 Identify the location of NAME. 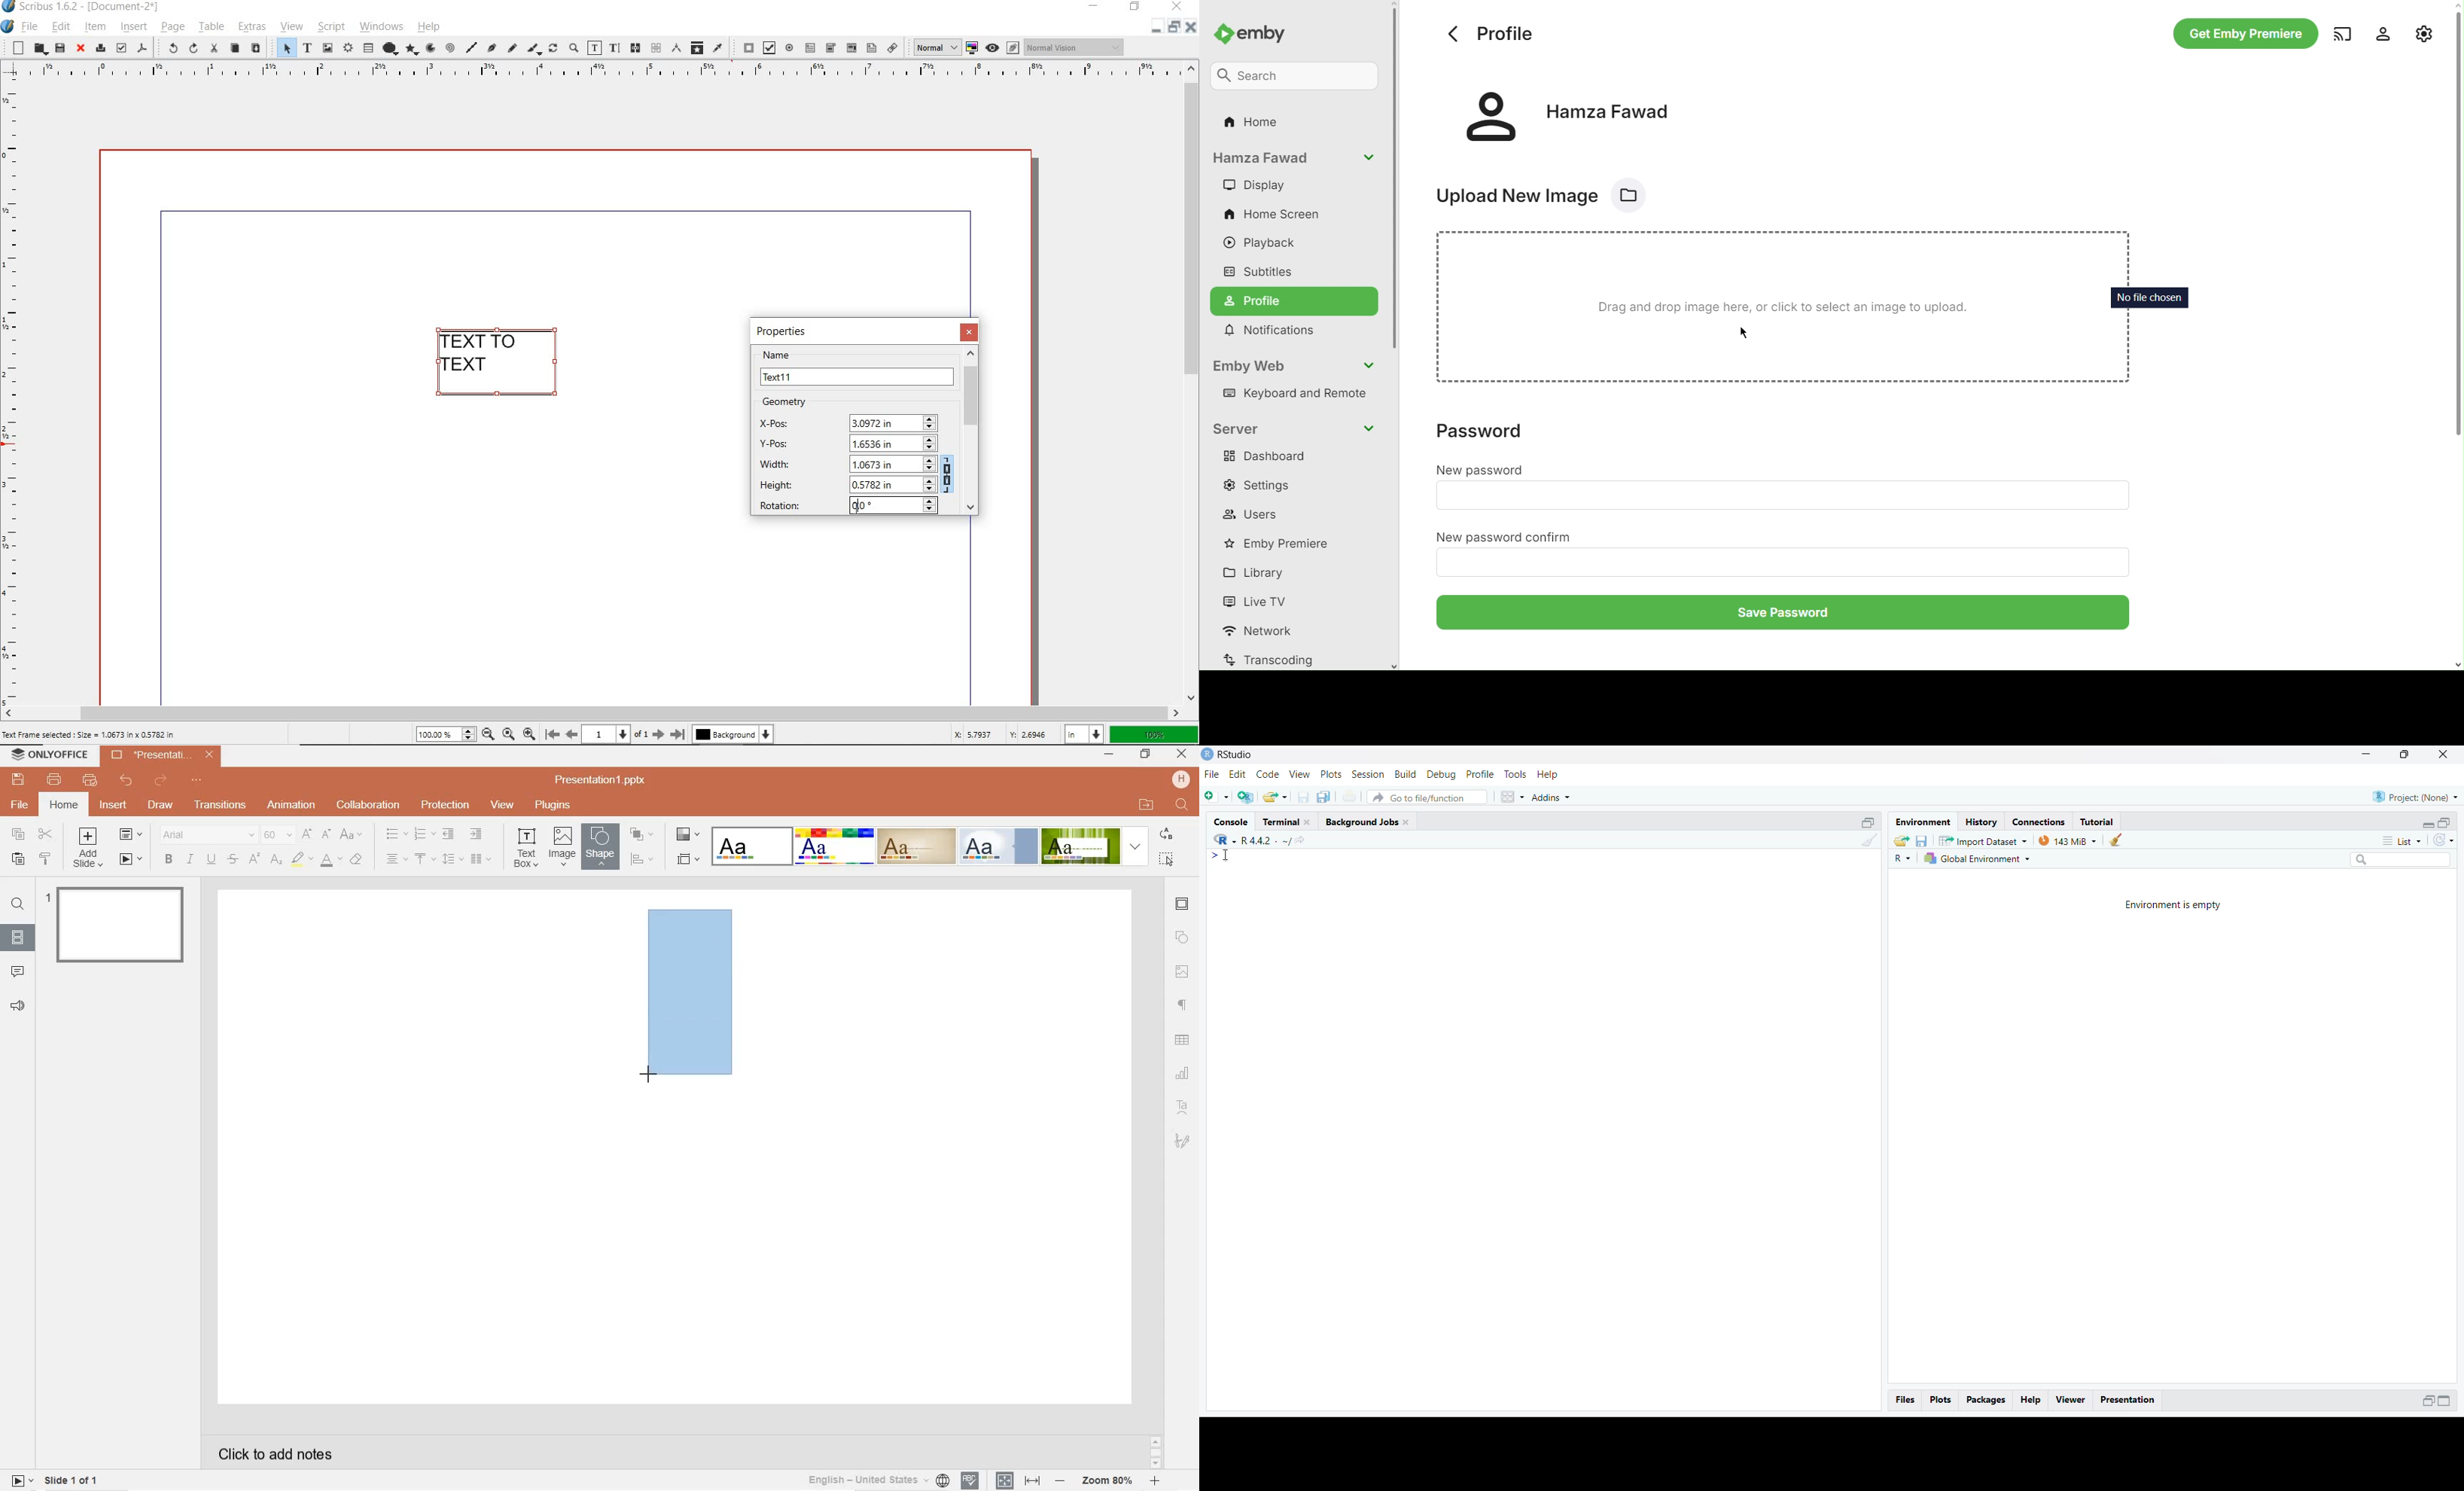
(857, 368).